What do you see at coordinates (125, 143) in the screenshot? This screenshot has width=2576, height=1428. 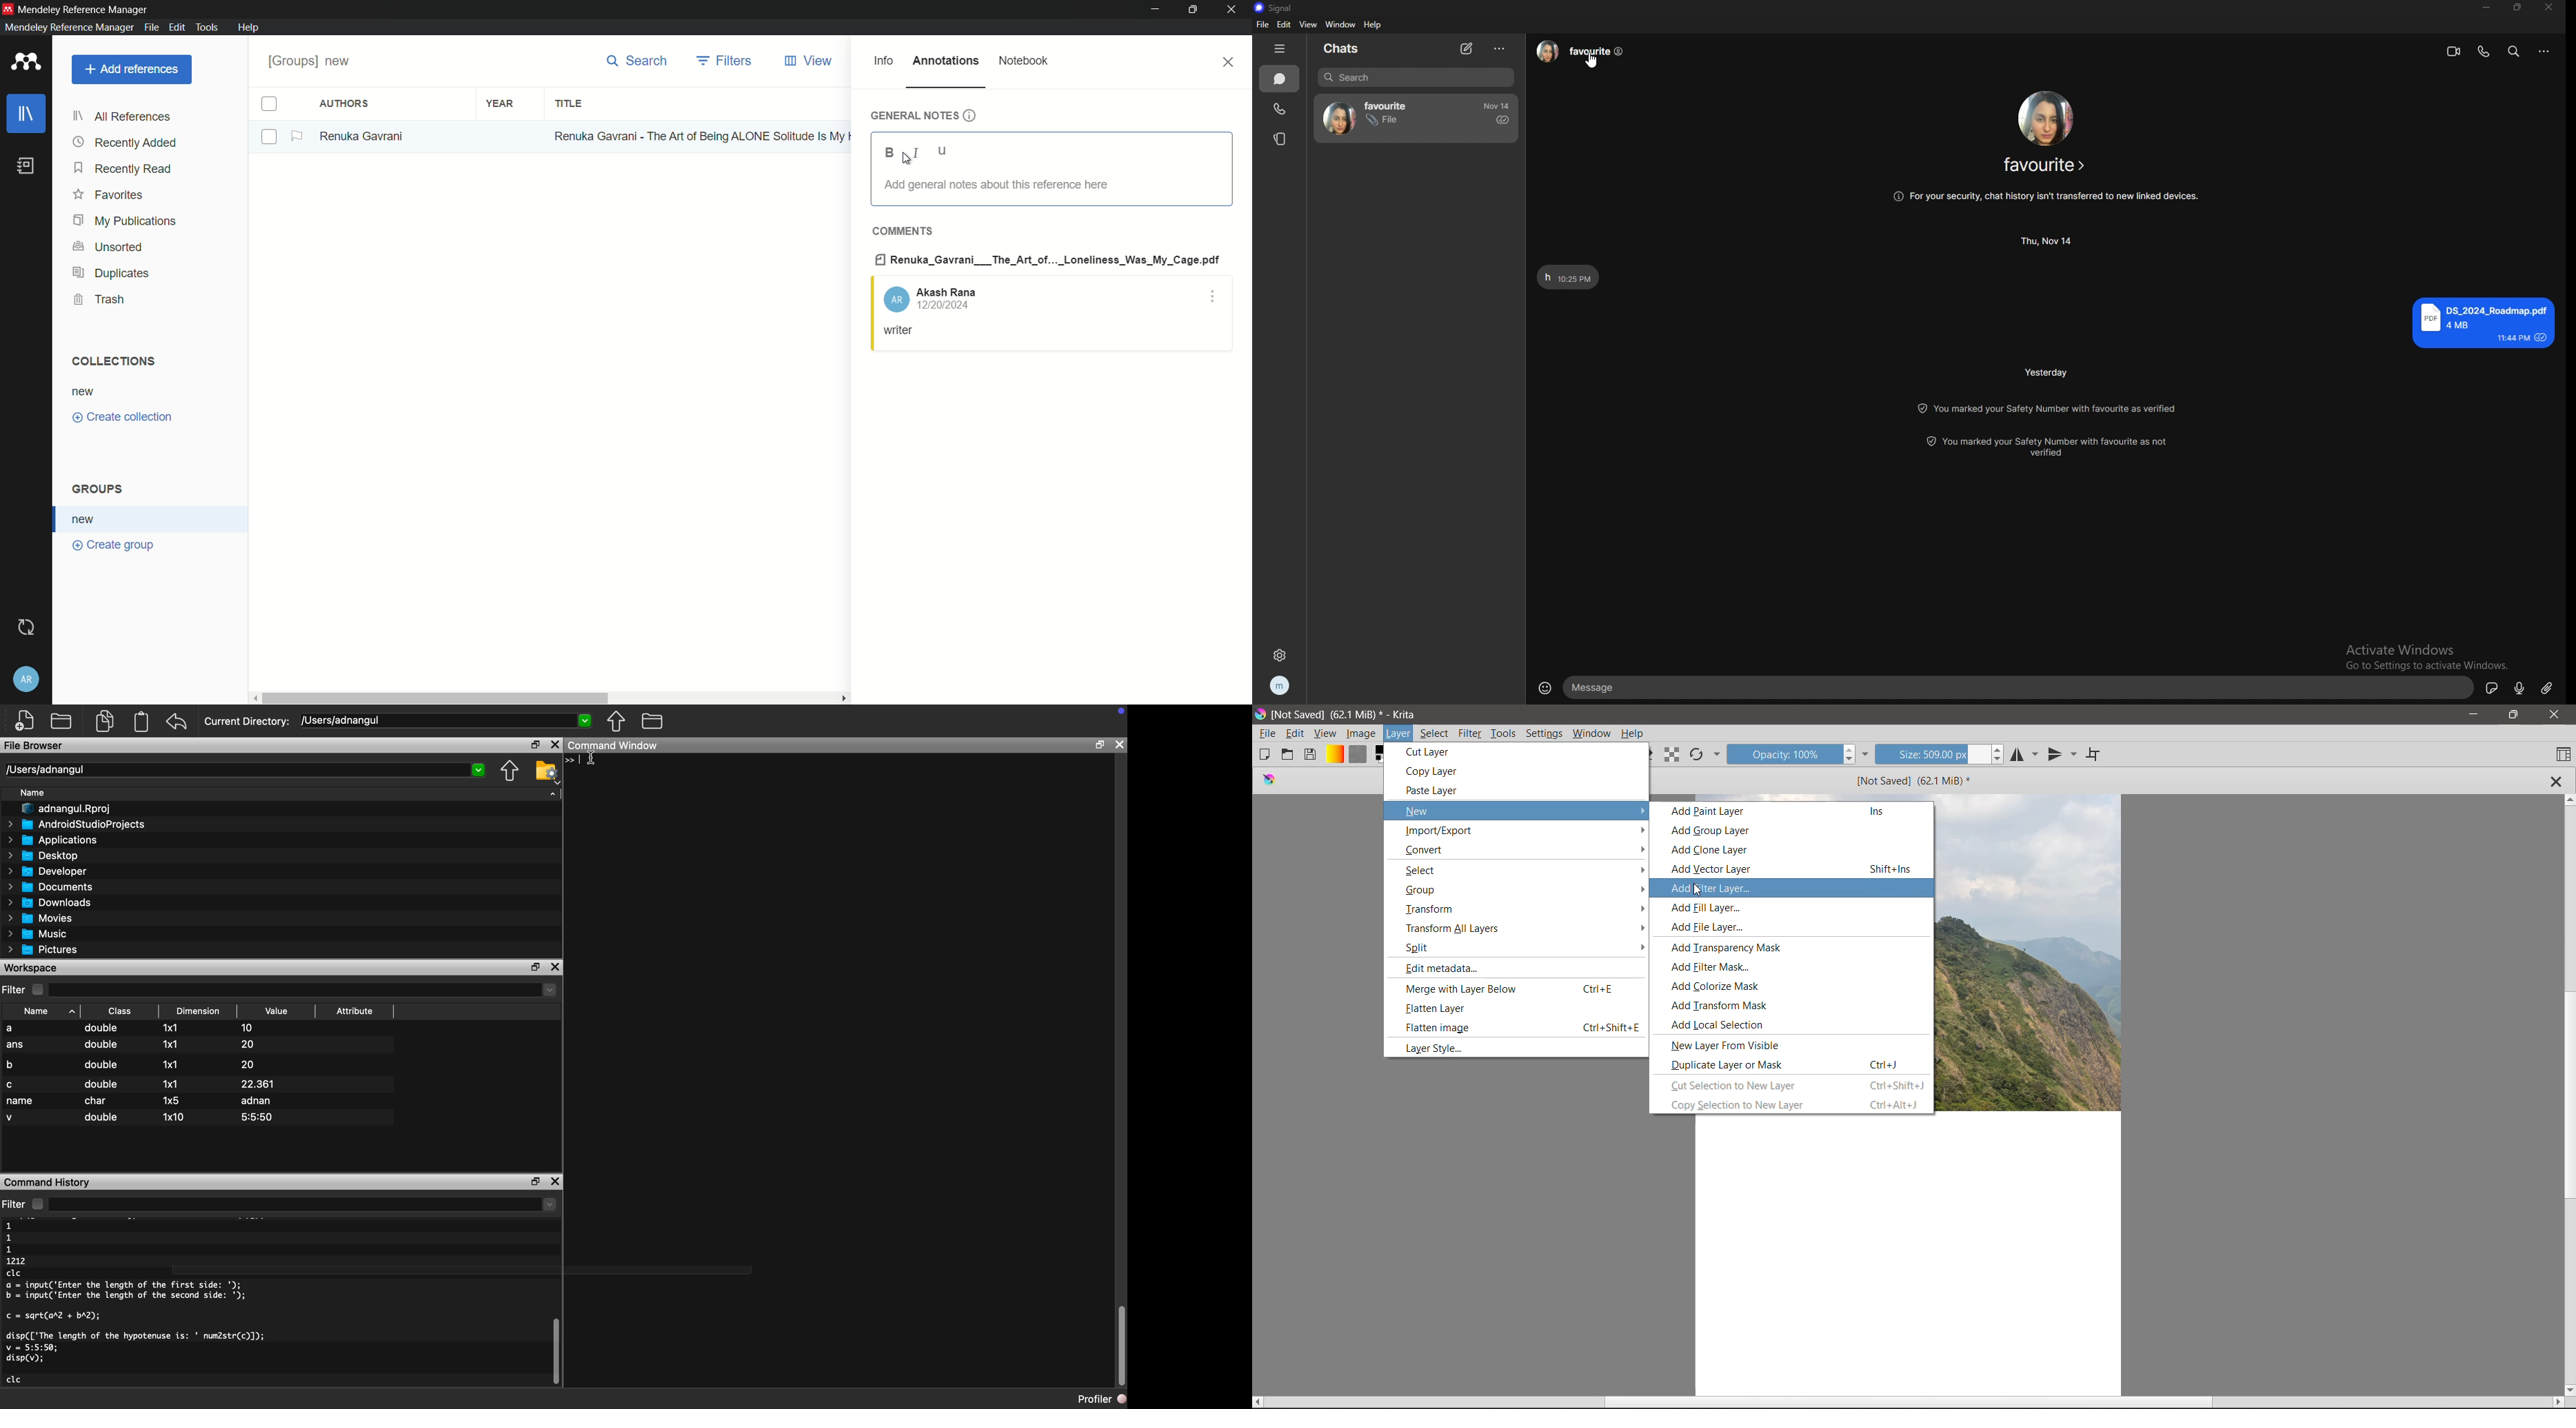 I see `recently added` at bounding box center [125, 143].